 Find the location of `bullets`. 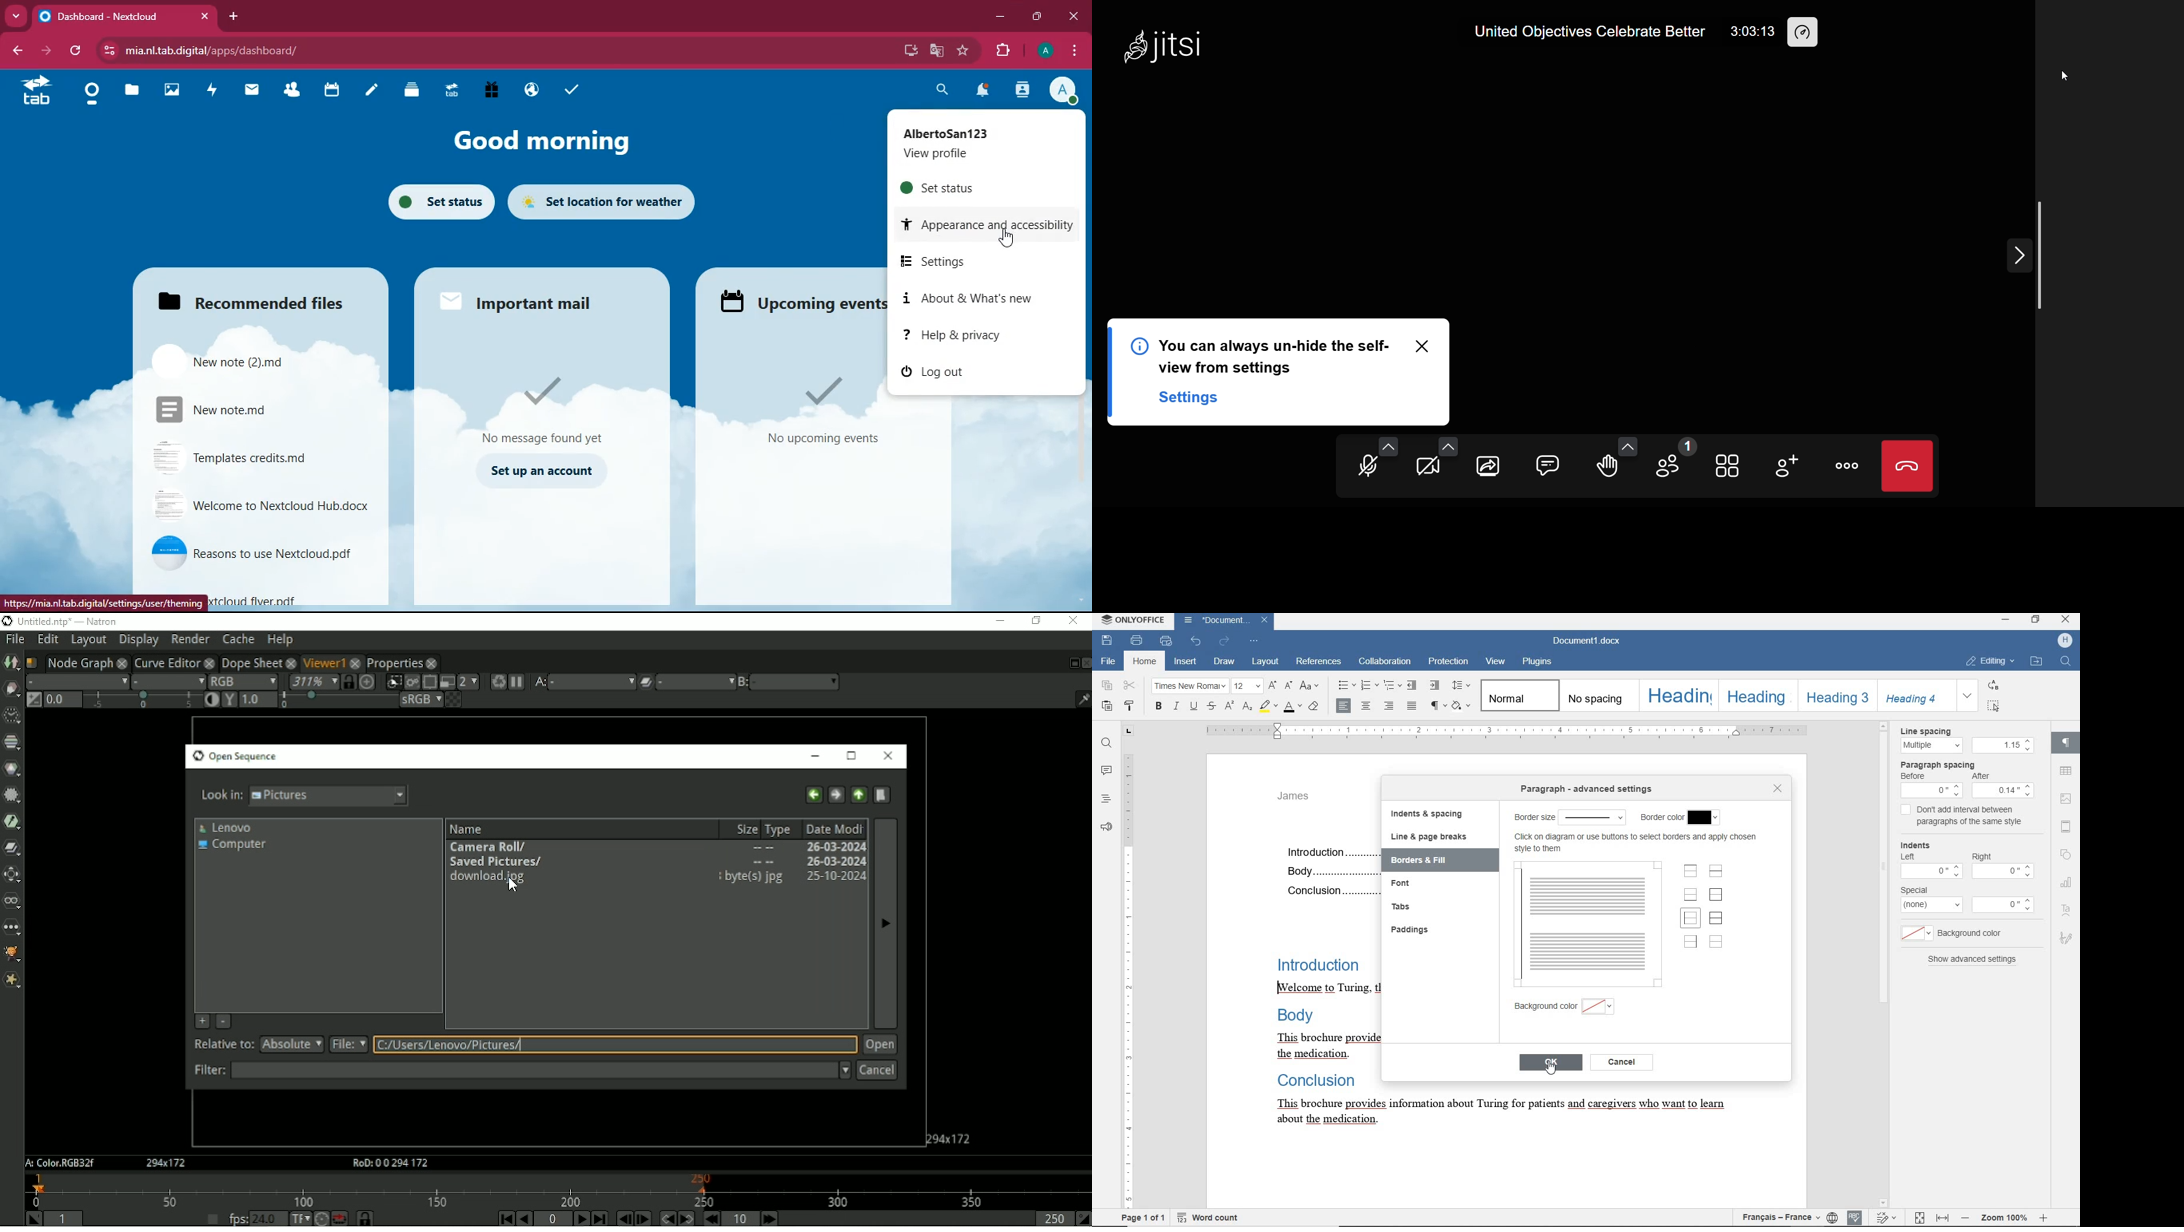

bullets is located at coordinates (1347, 685).